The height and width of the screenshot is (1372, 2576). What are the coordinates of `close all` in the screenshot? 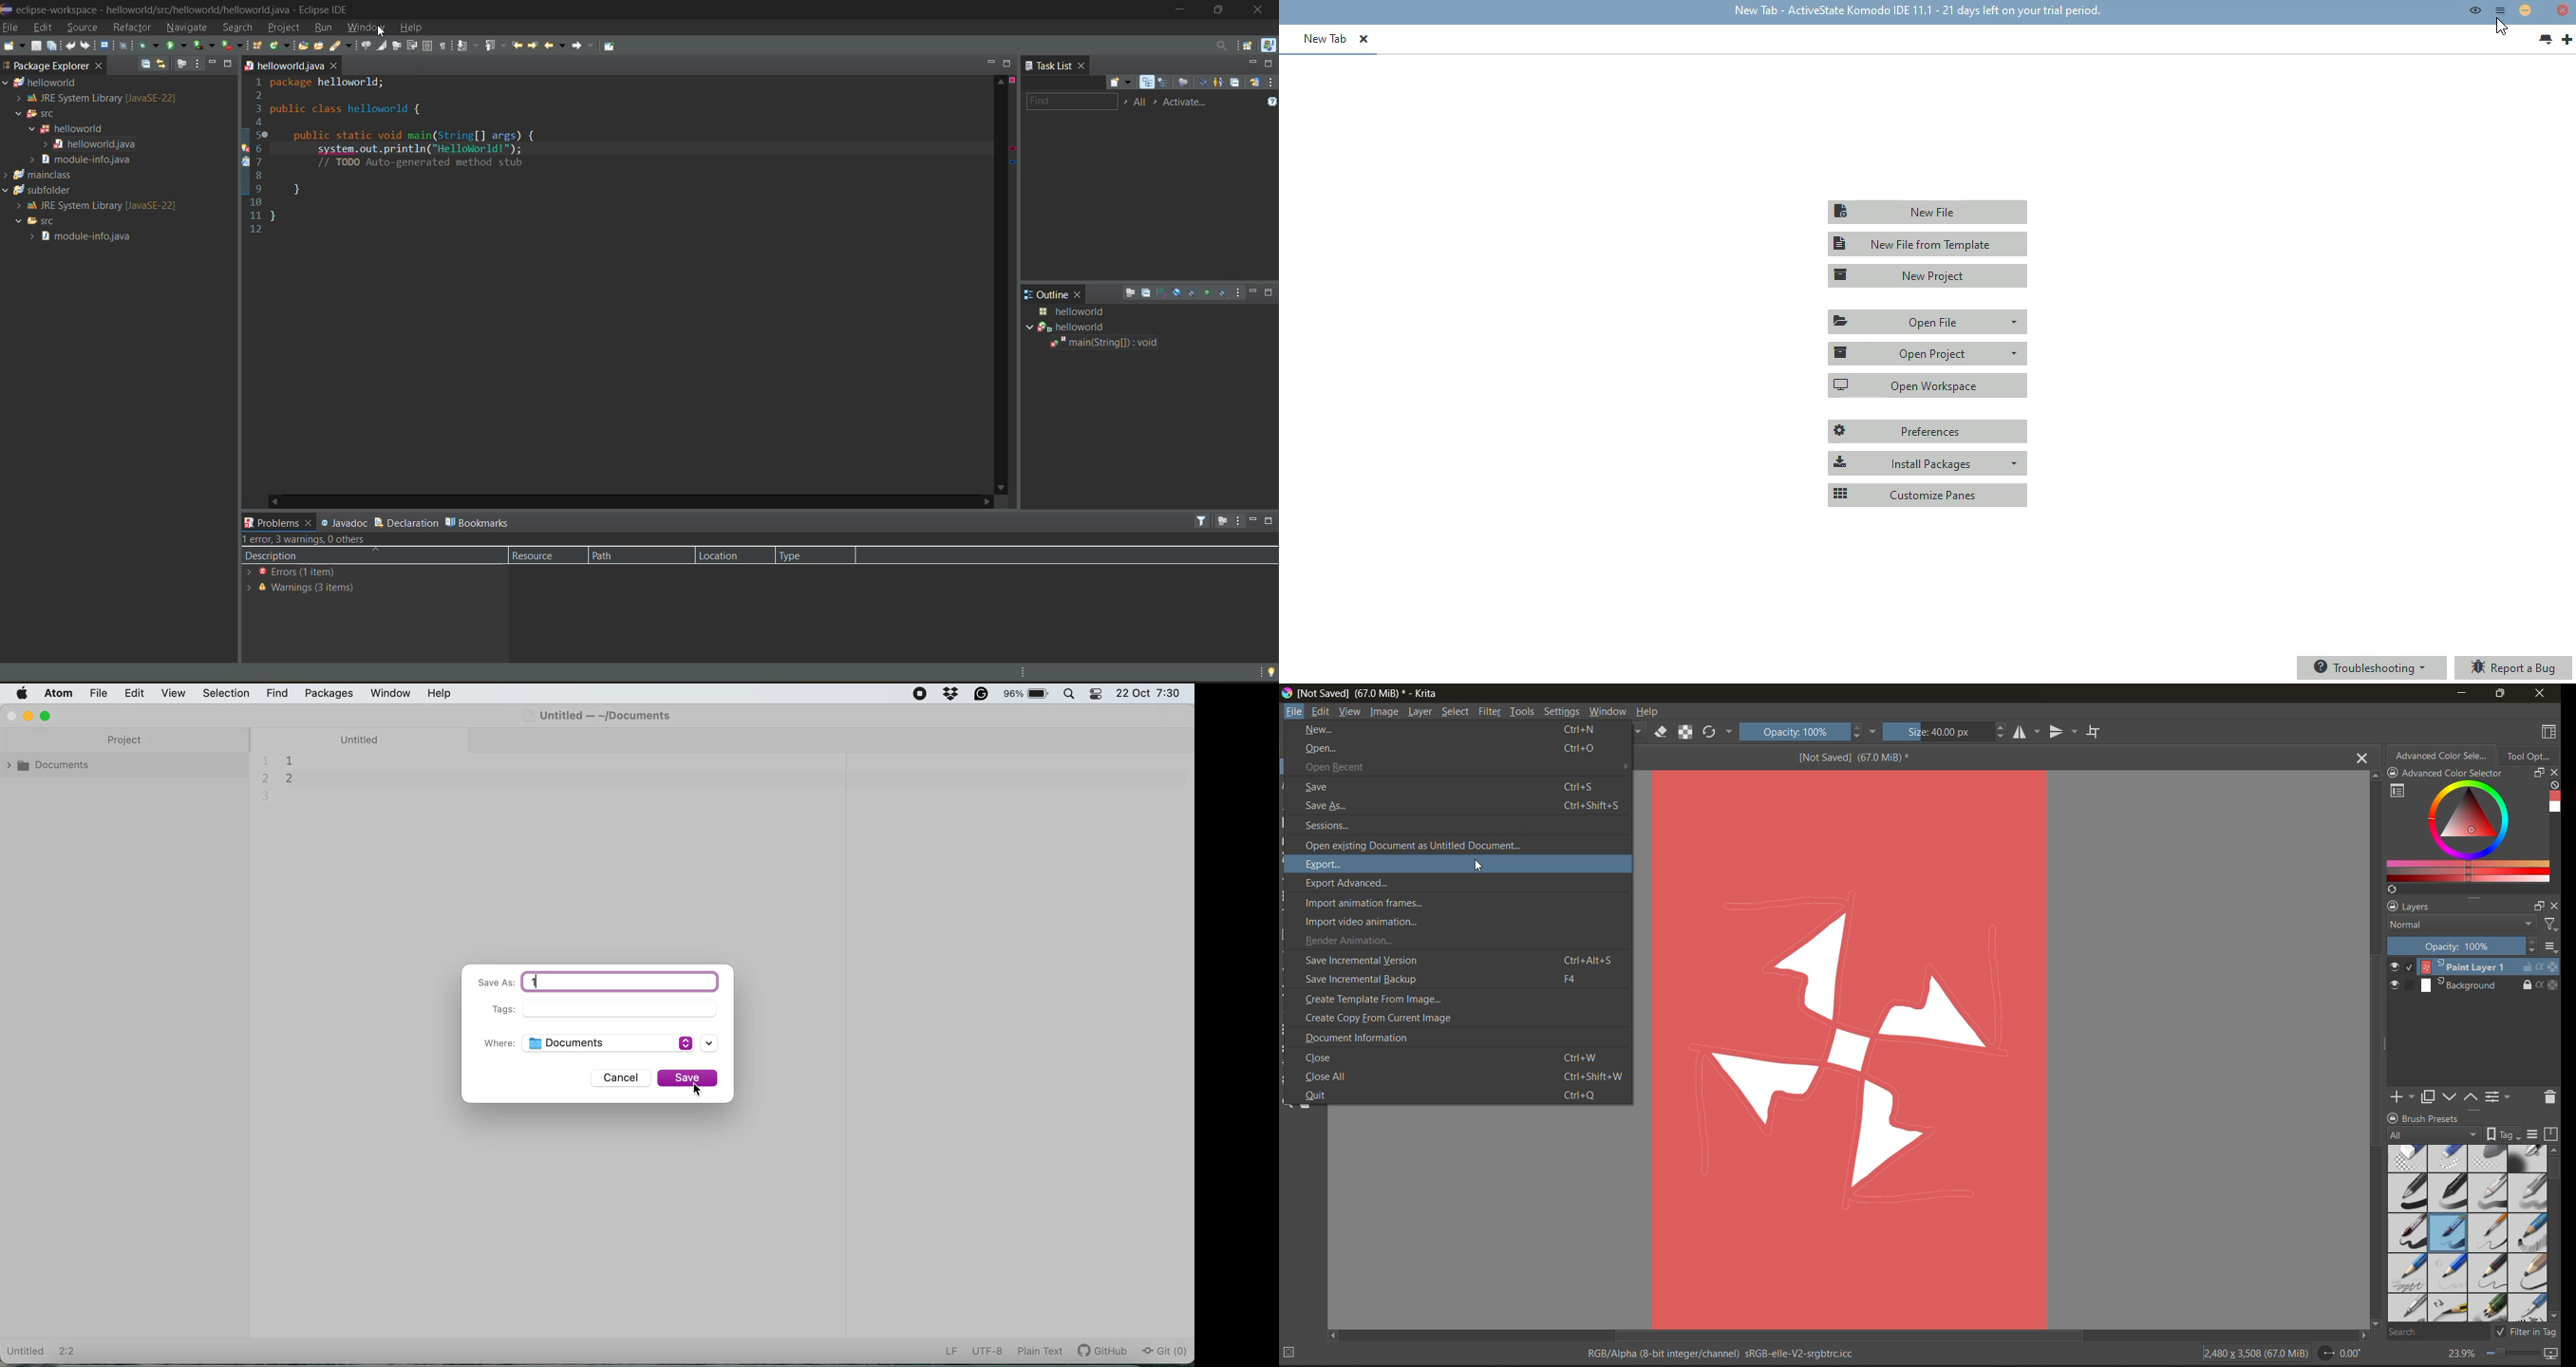 It's located at (1465, 1076).